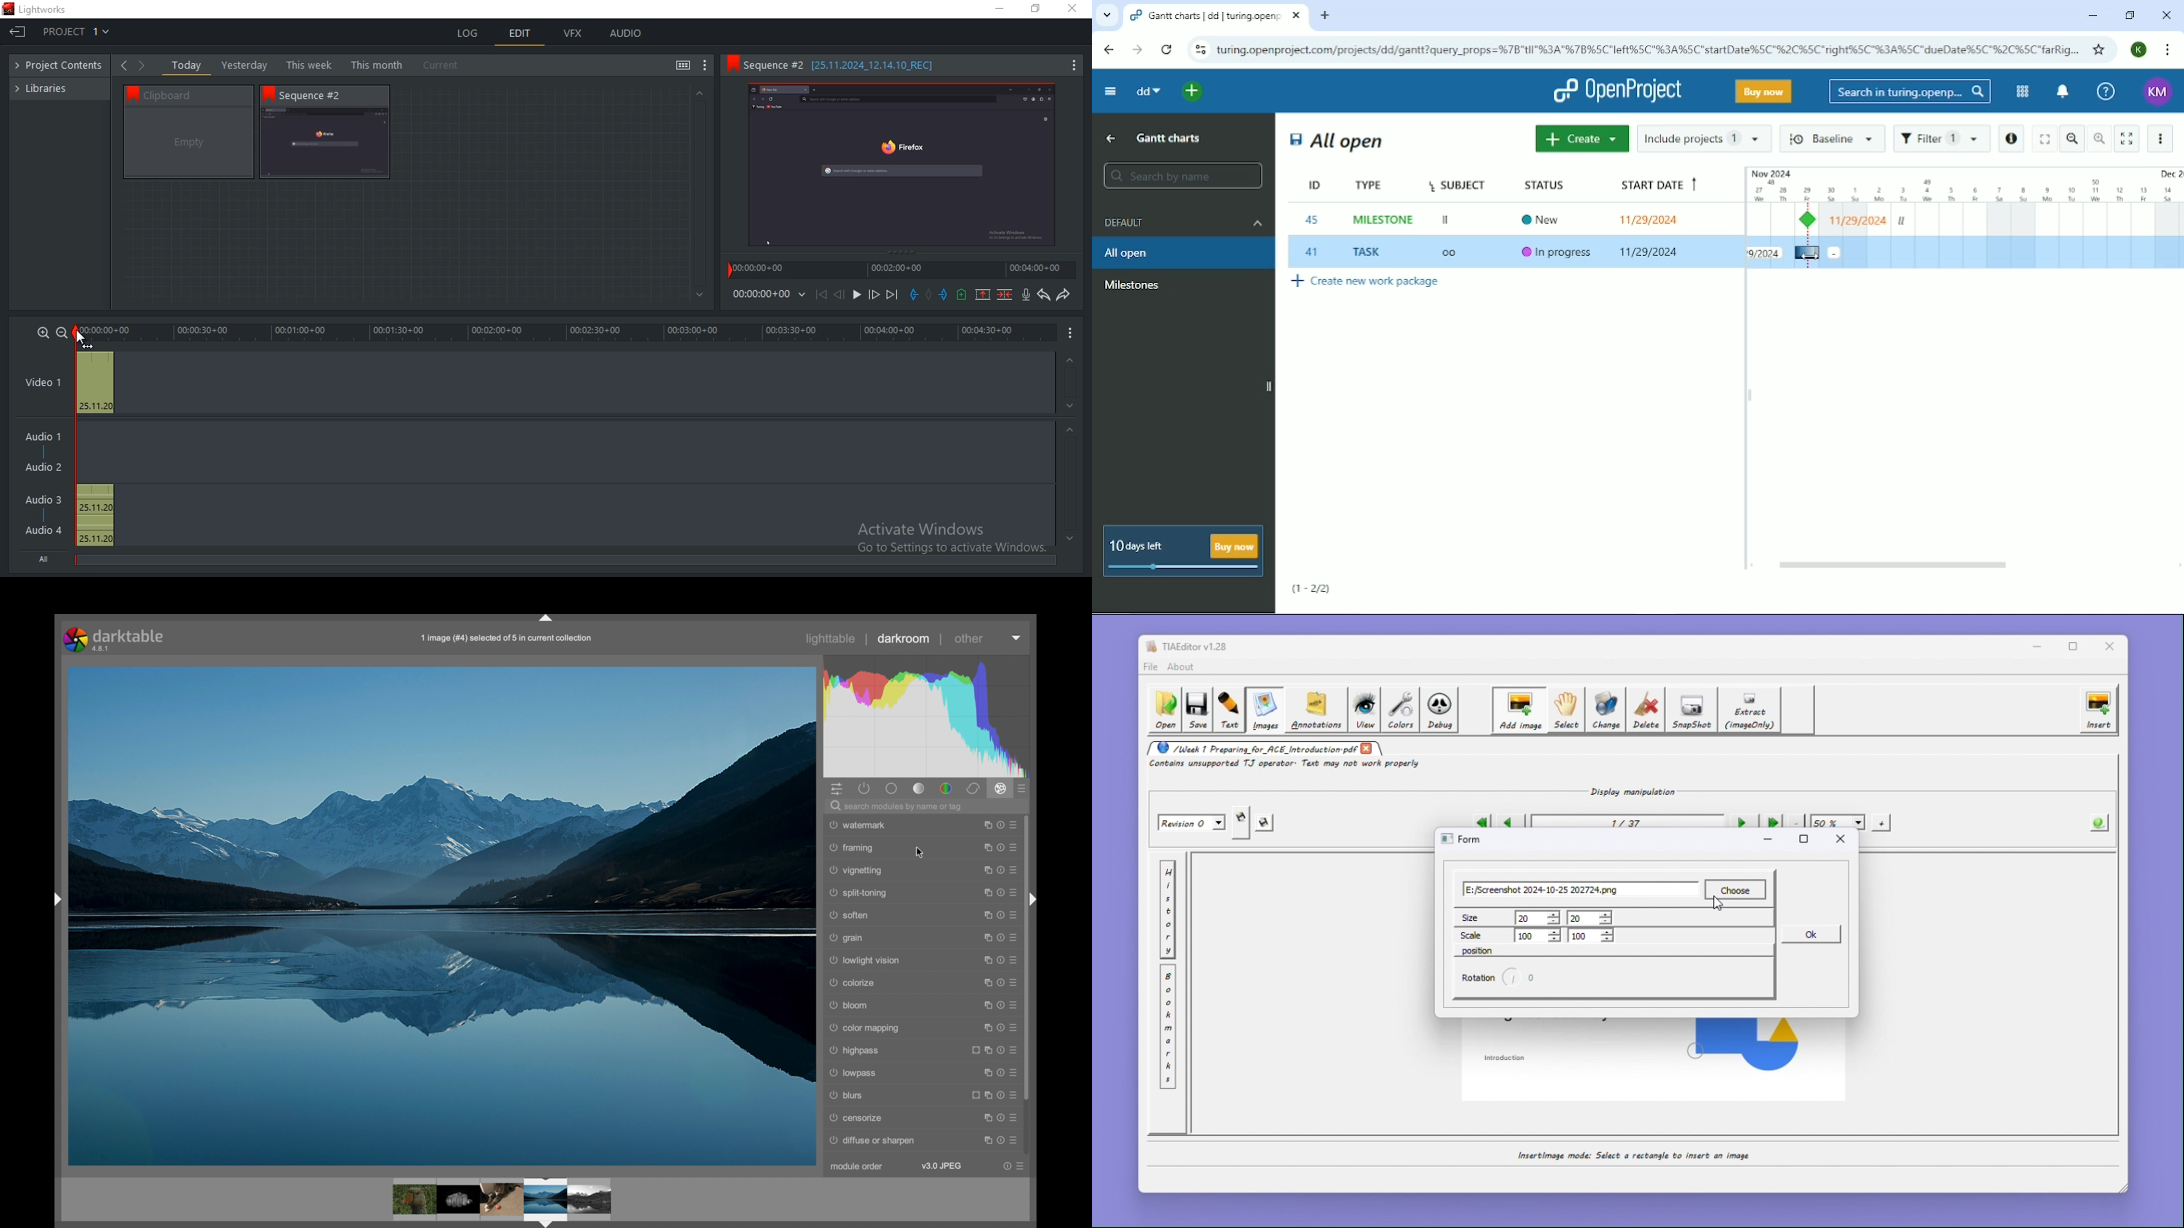 This screenshot has height=1232, width=2184. I want to click on Move forward, so click(891, 295).